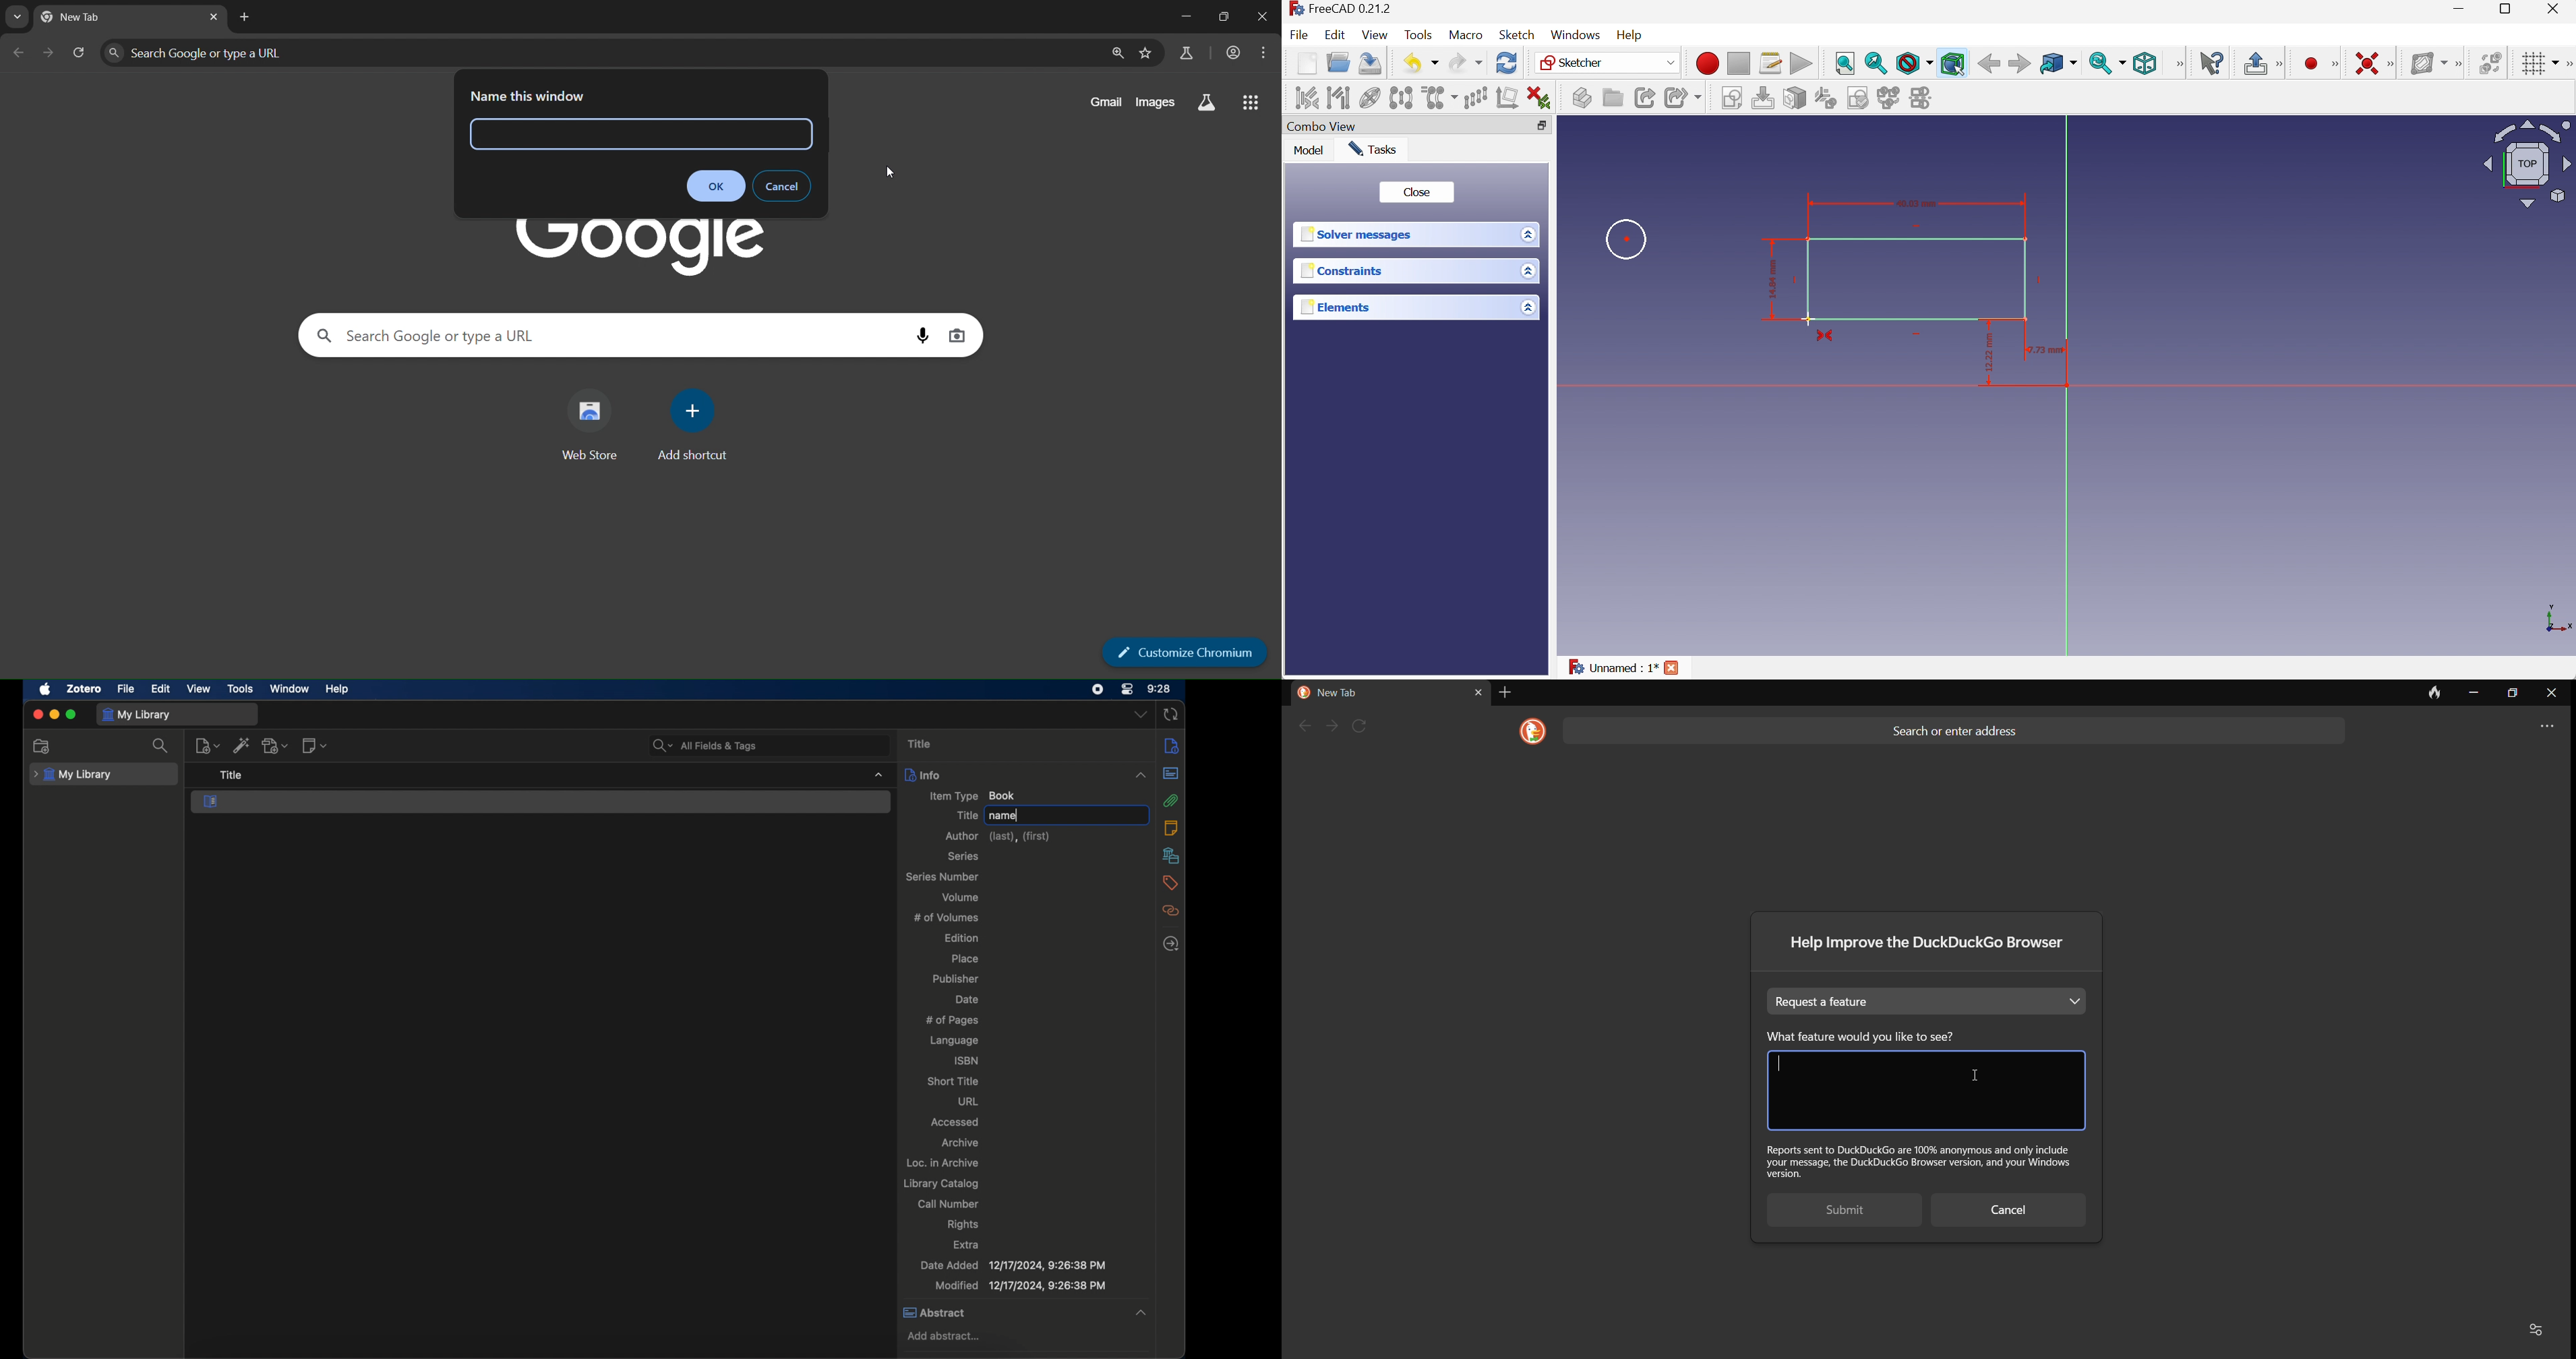 The width and height of the screenshot is (2576, 1372). Describe the element at coordinates (1959, 70) in the screenshot. I see `cursor` at that location.